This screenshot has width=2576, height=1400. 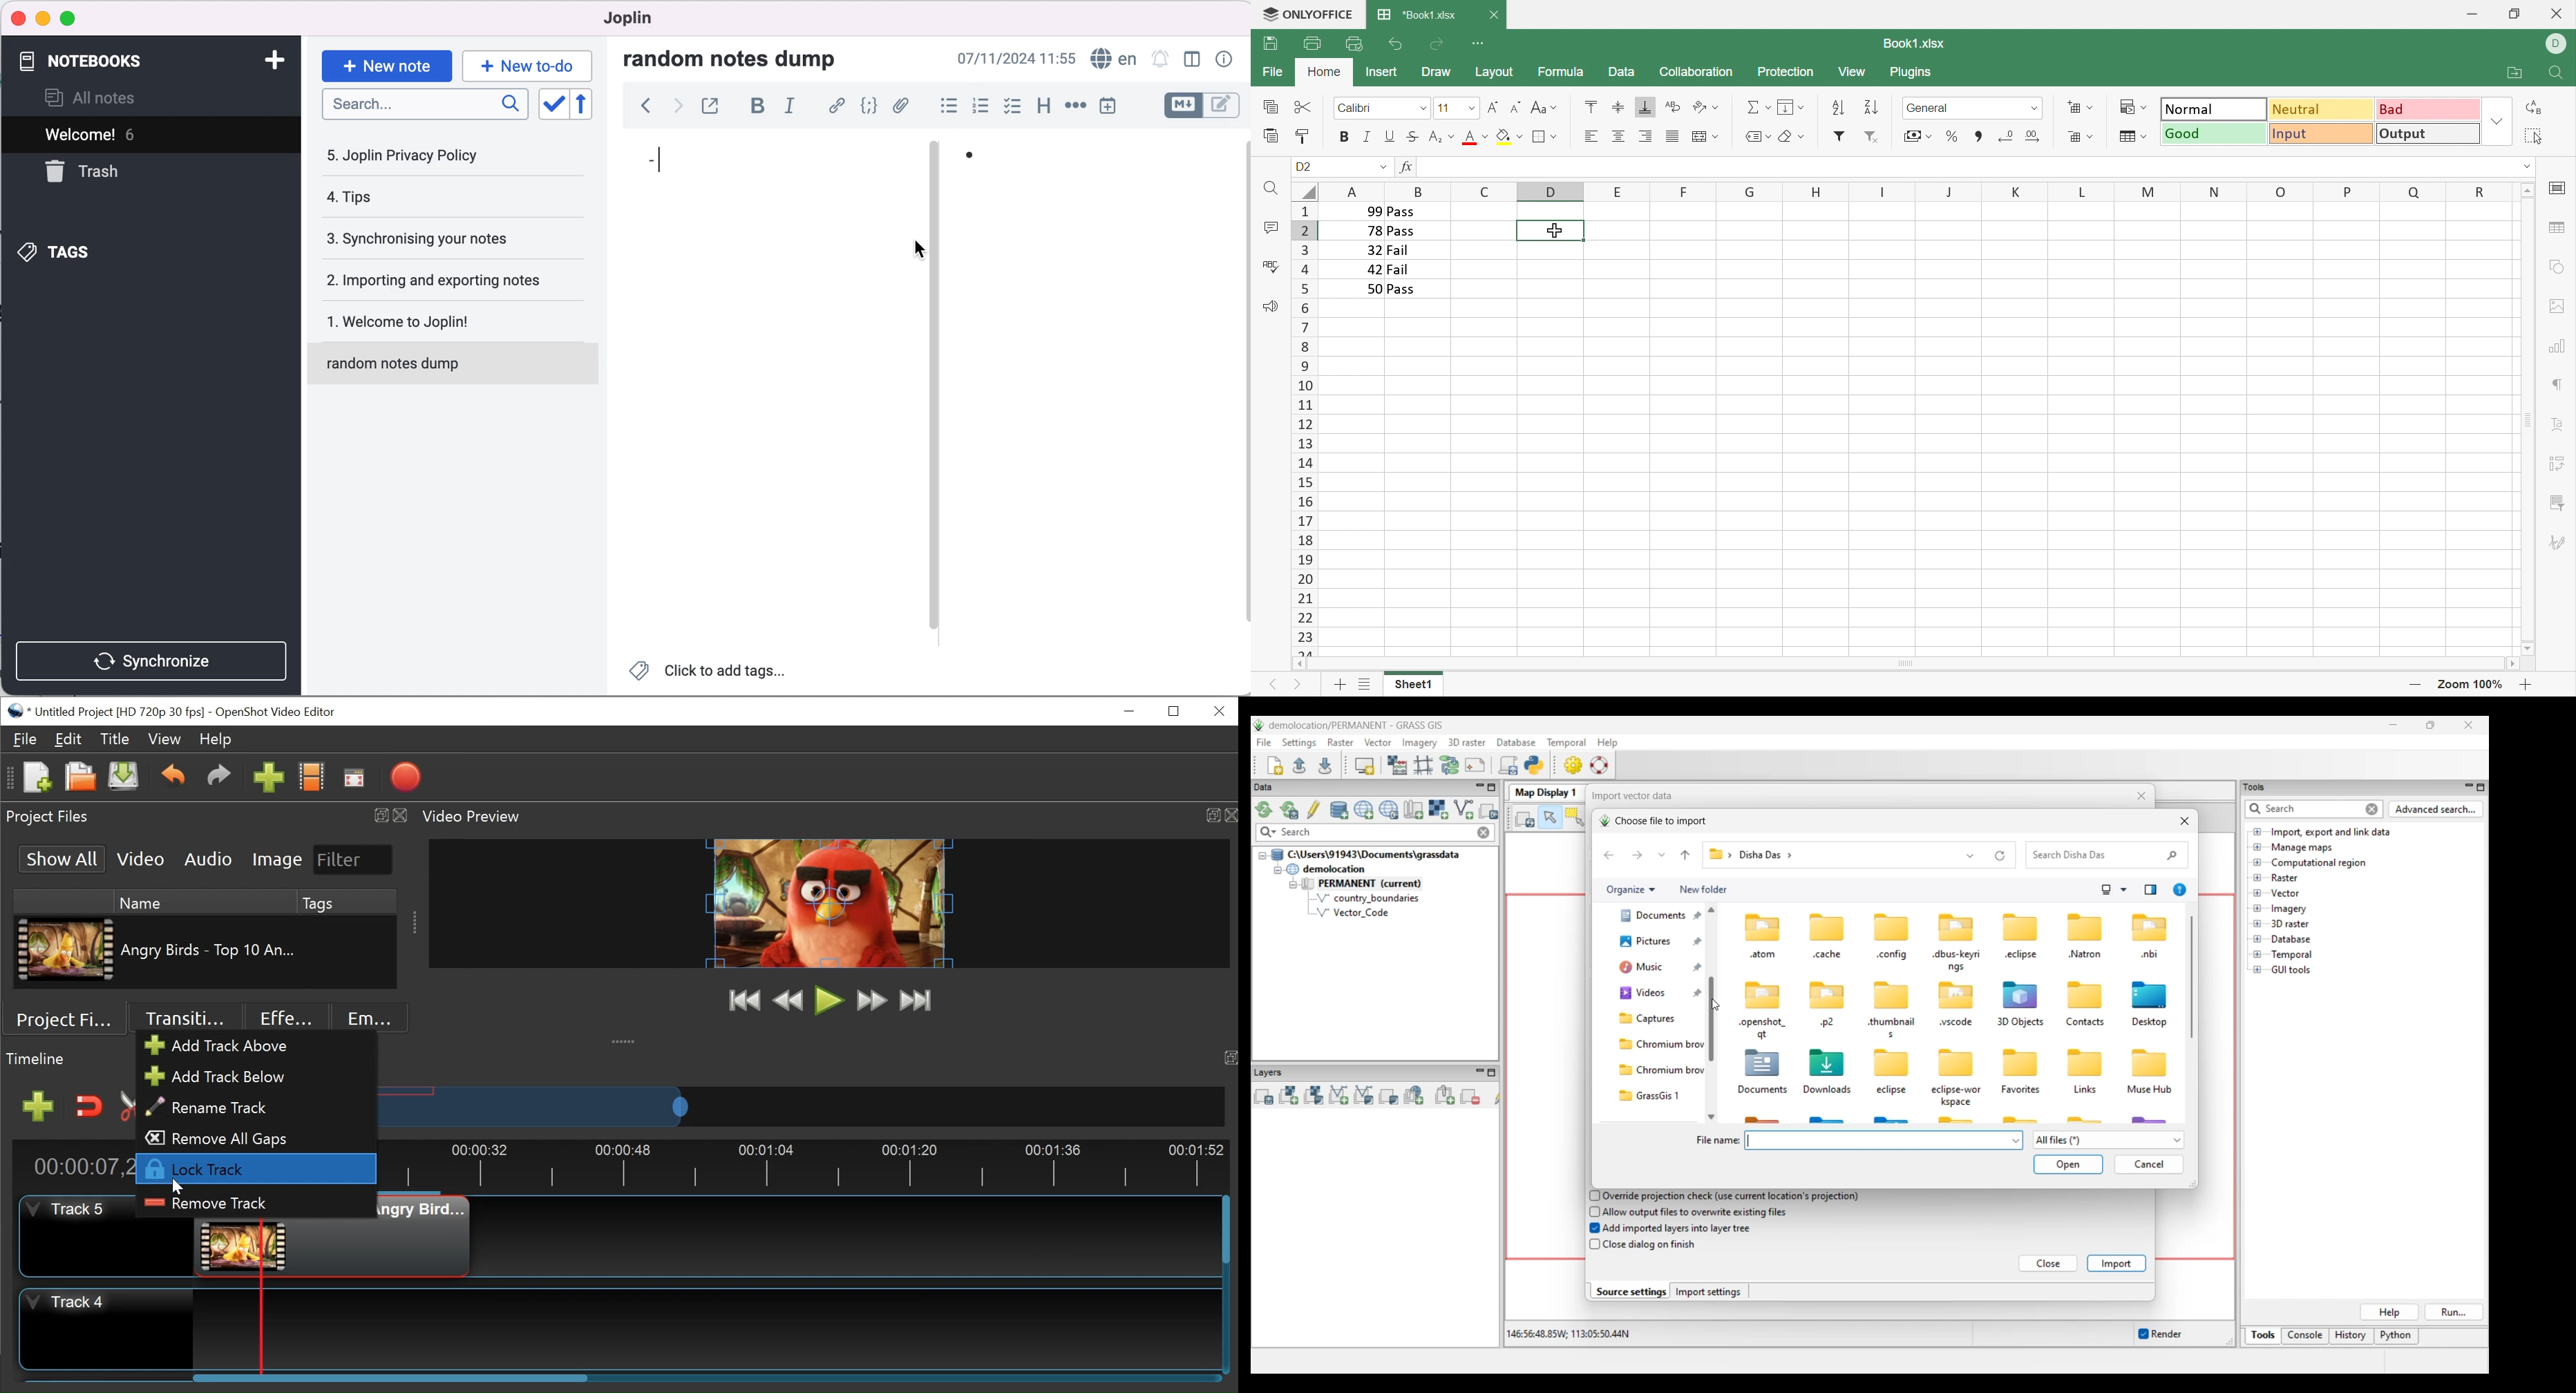 What do you see at coordinates (121, 62) in the screenshot?
I see `notebooks` at bounding box center [121, 62].